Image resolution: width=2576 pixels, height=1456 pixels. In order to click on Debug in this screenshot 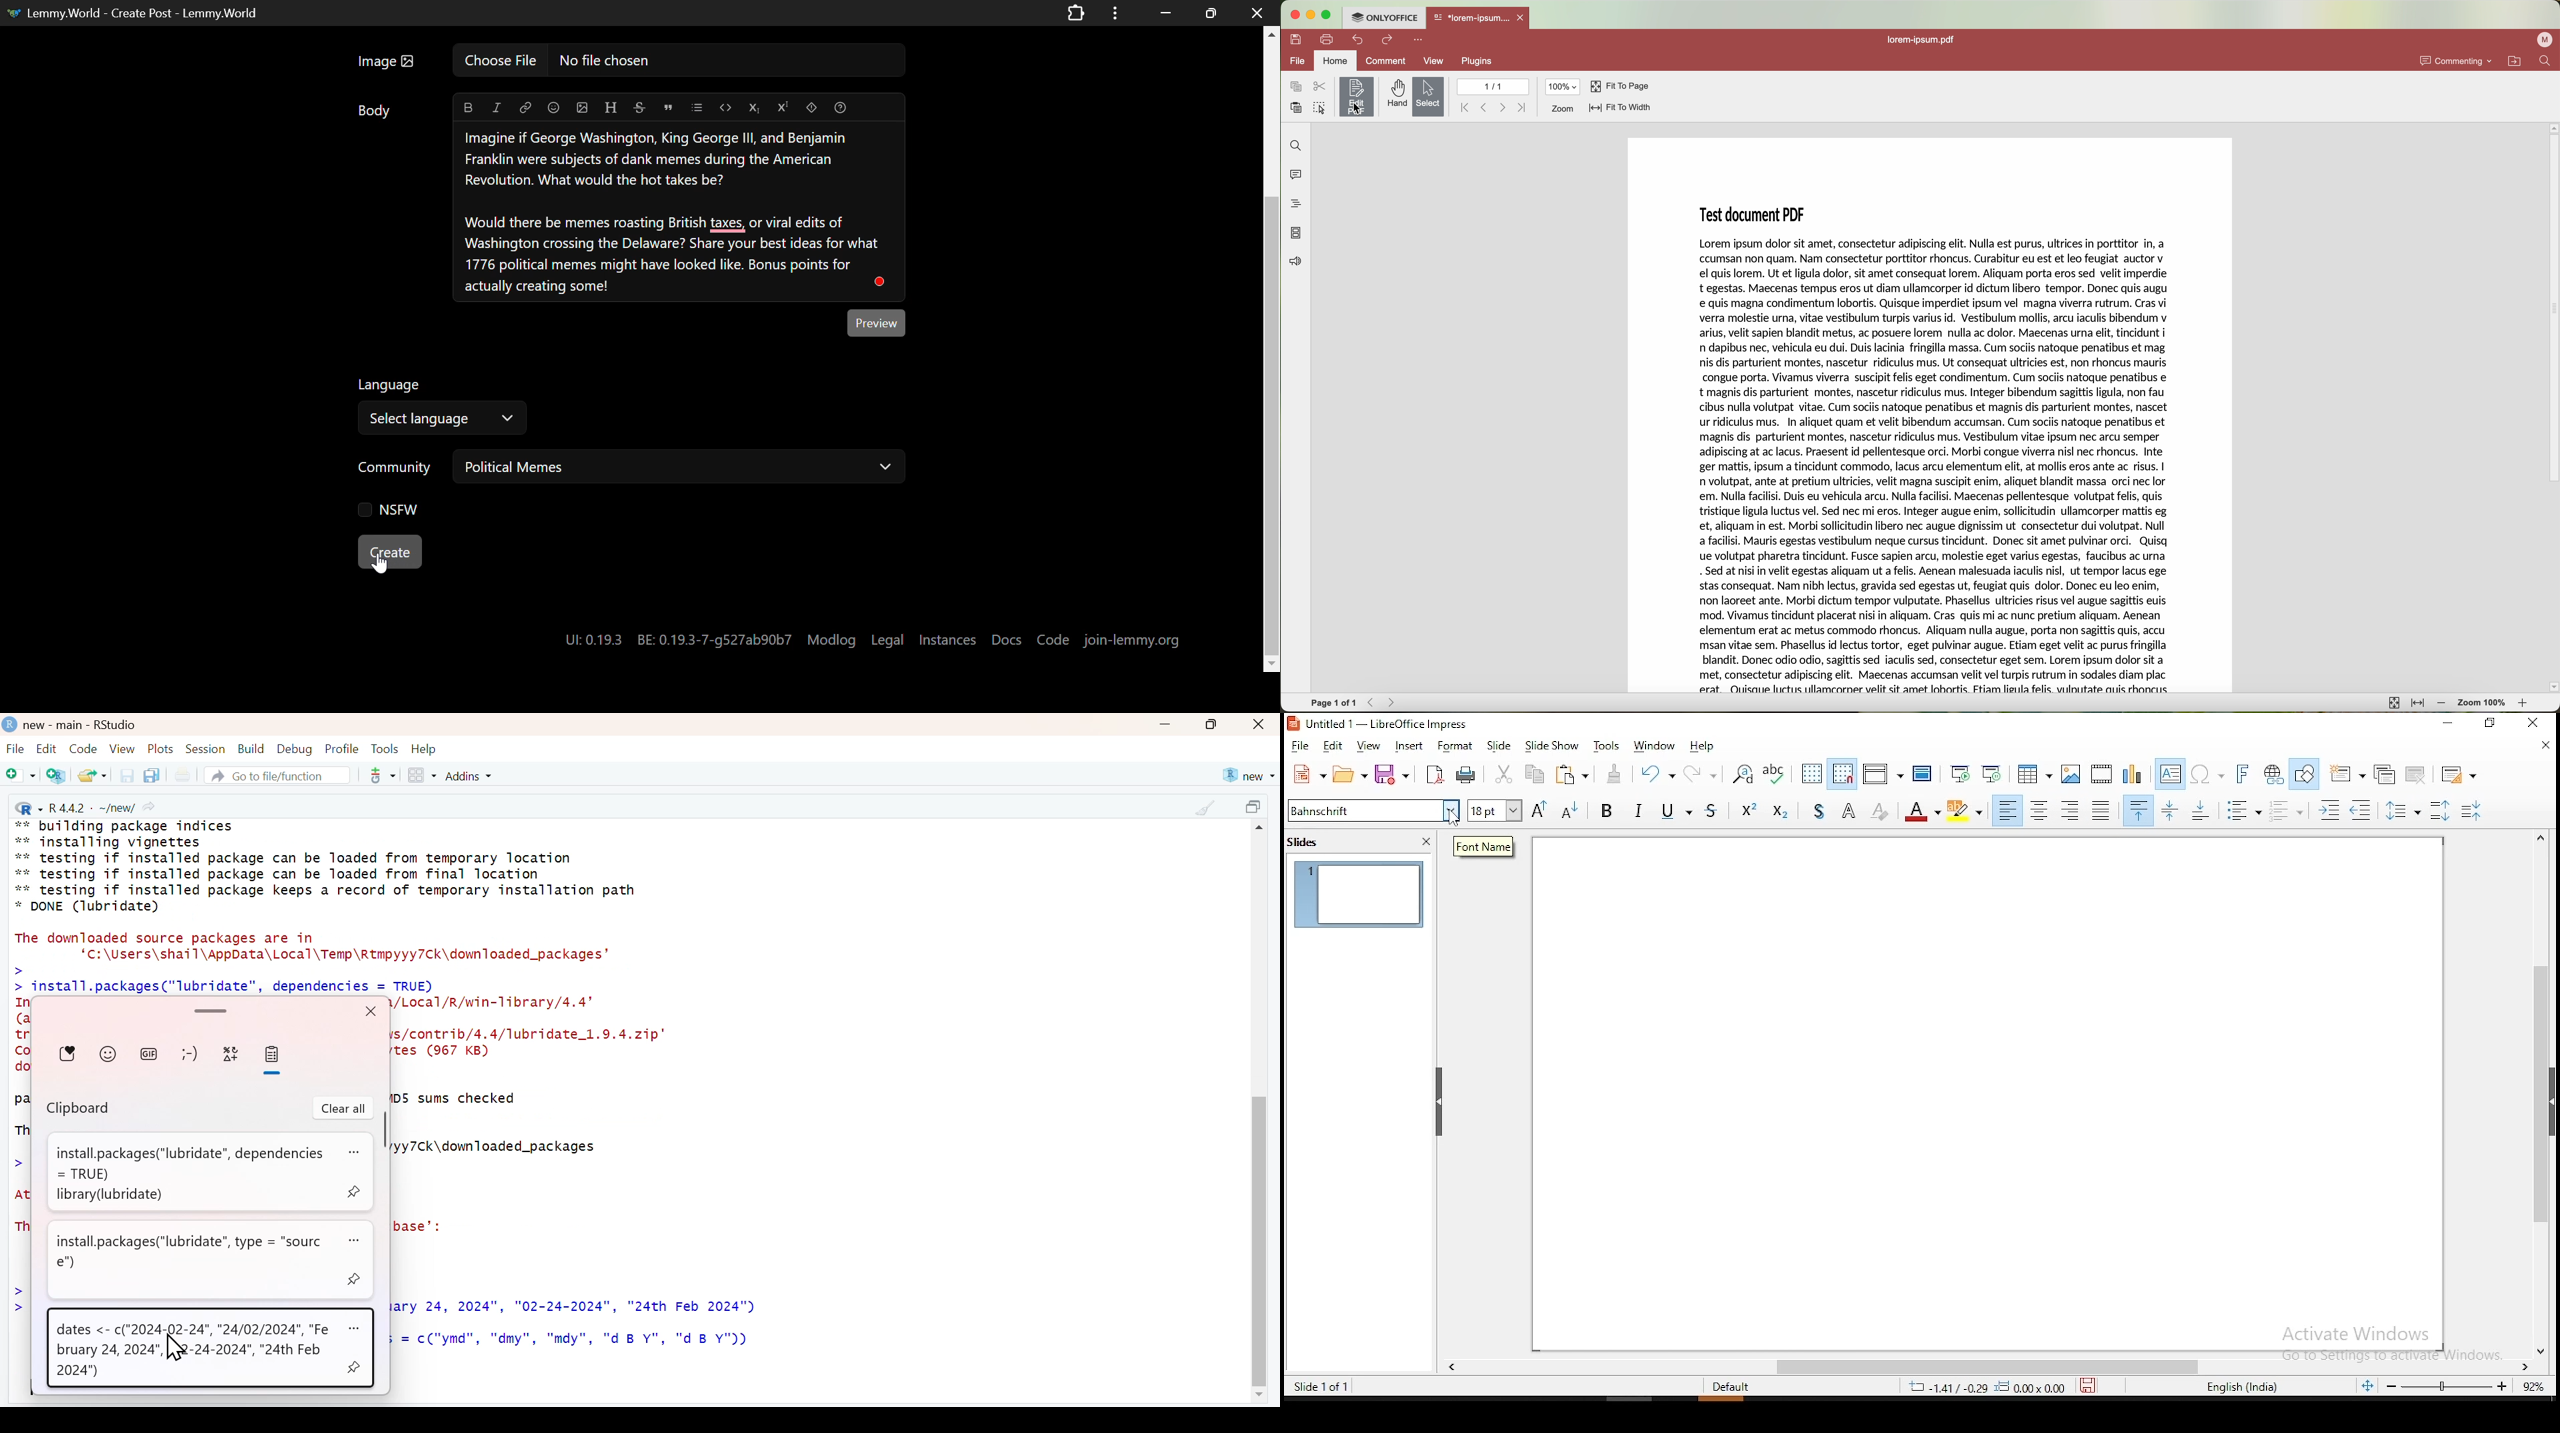, I will do `click(293, 748)`.